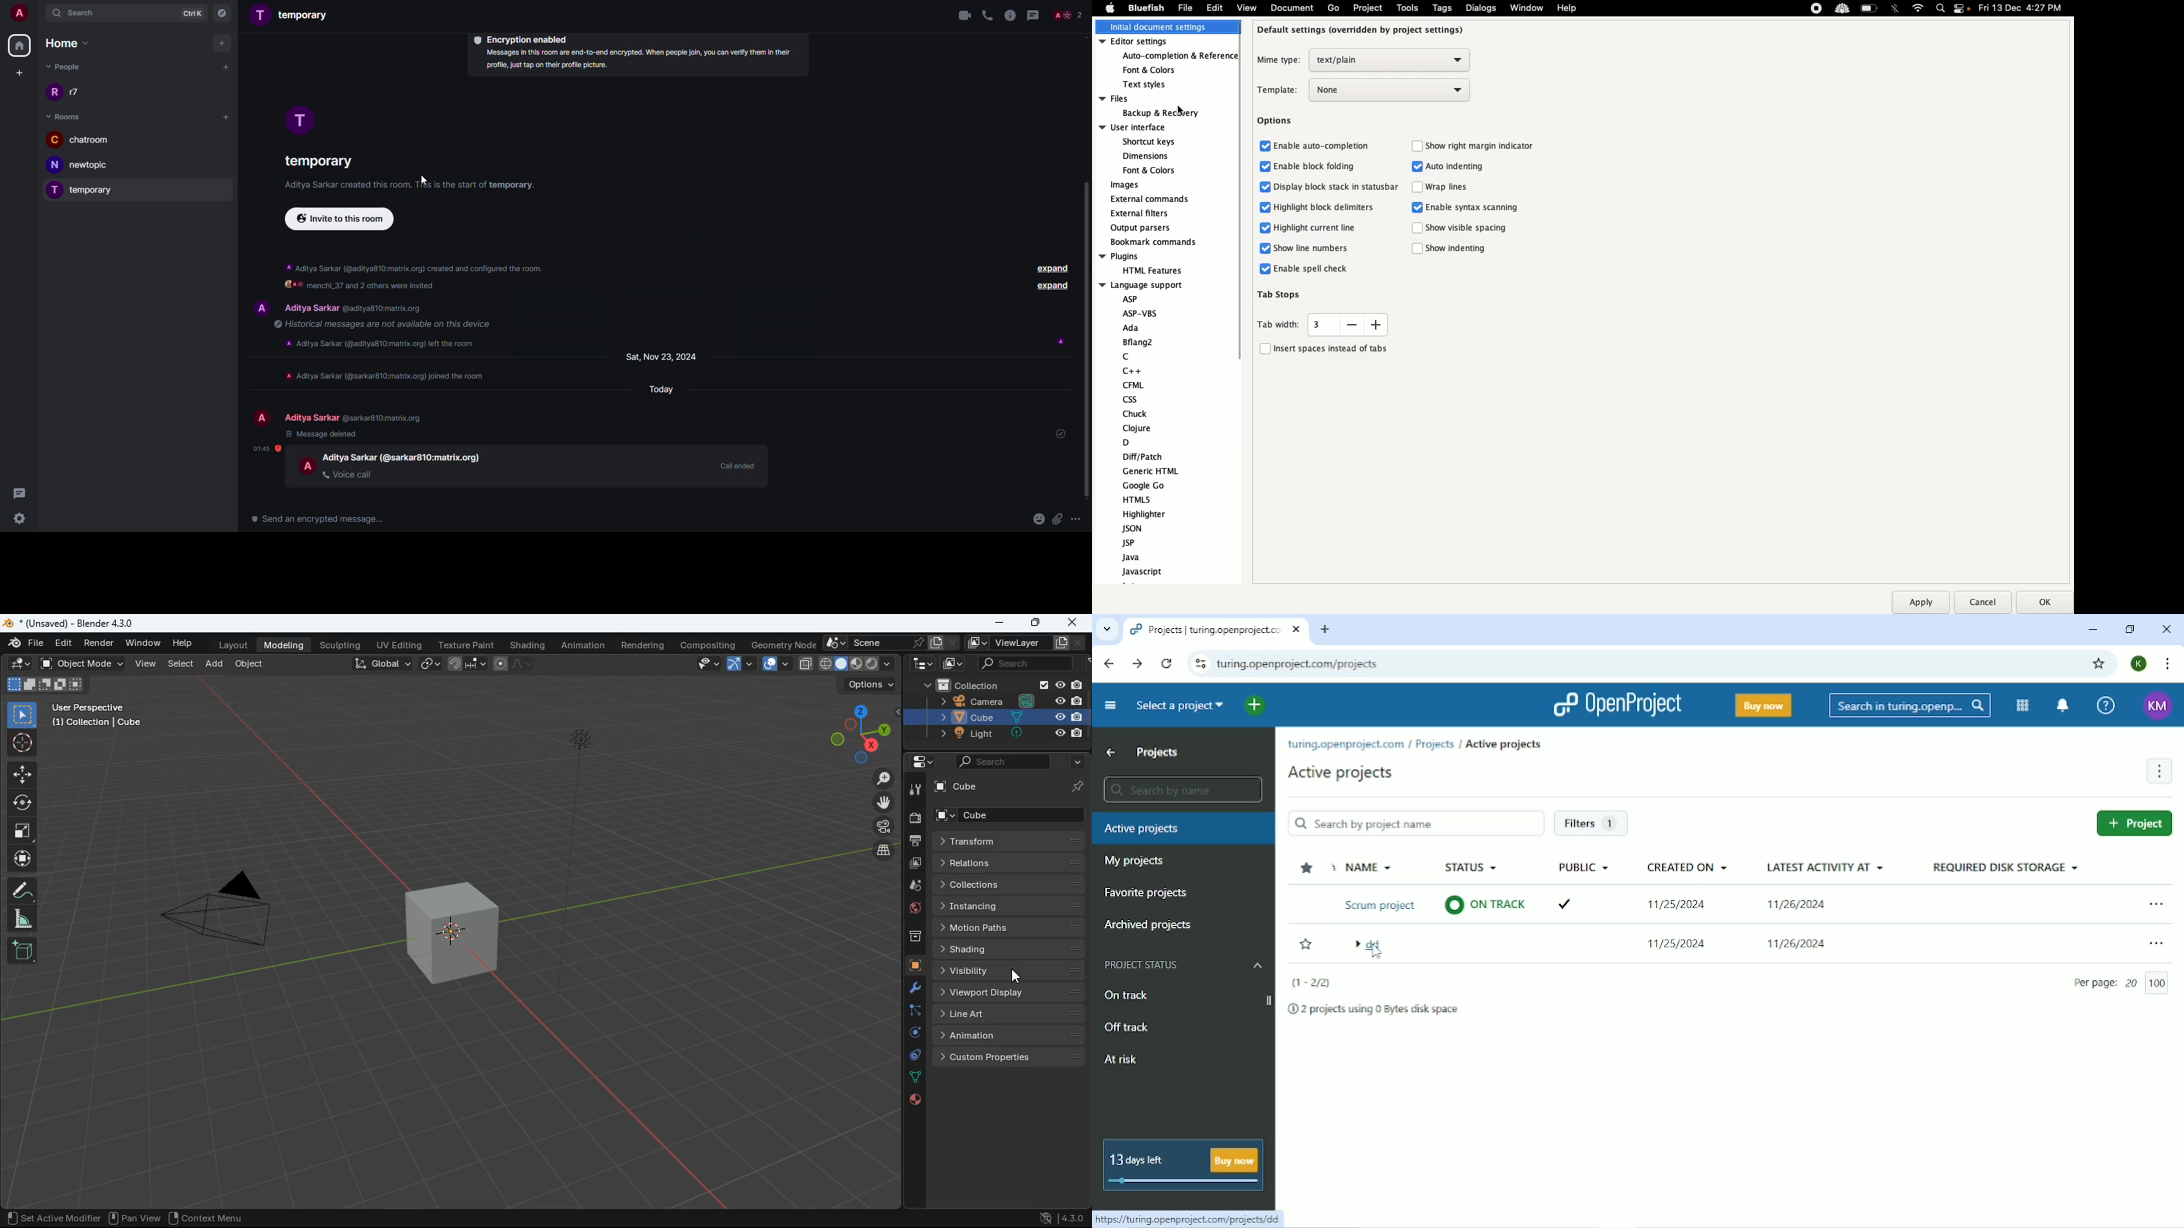  I want to click on rendering, so click(646, 645).